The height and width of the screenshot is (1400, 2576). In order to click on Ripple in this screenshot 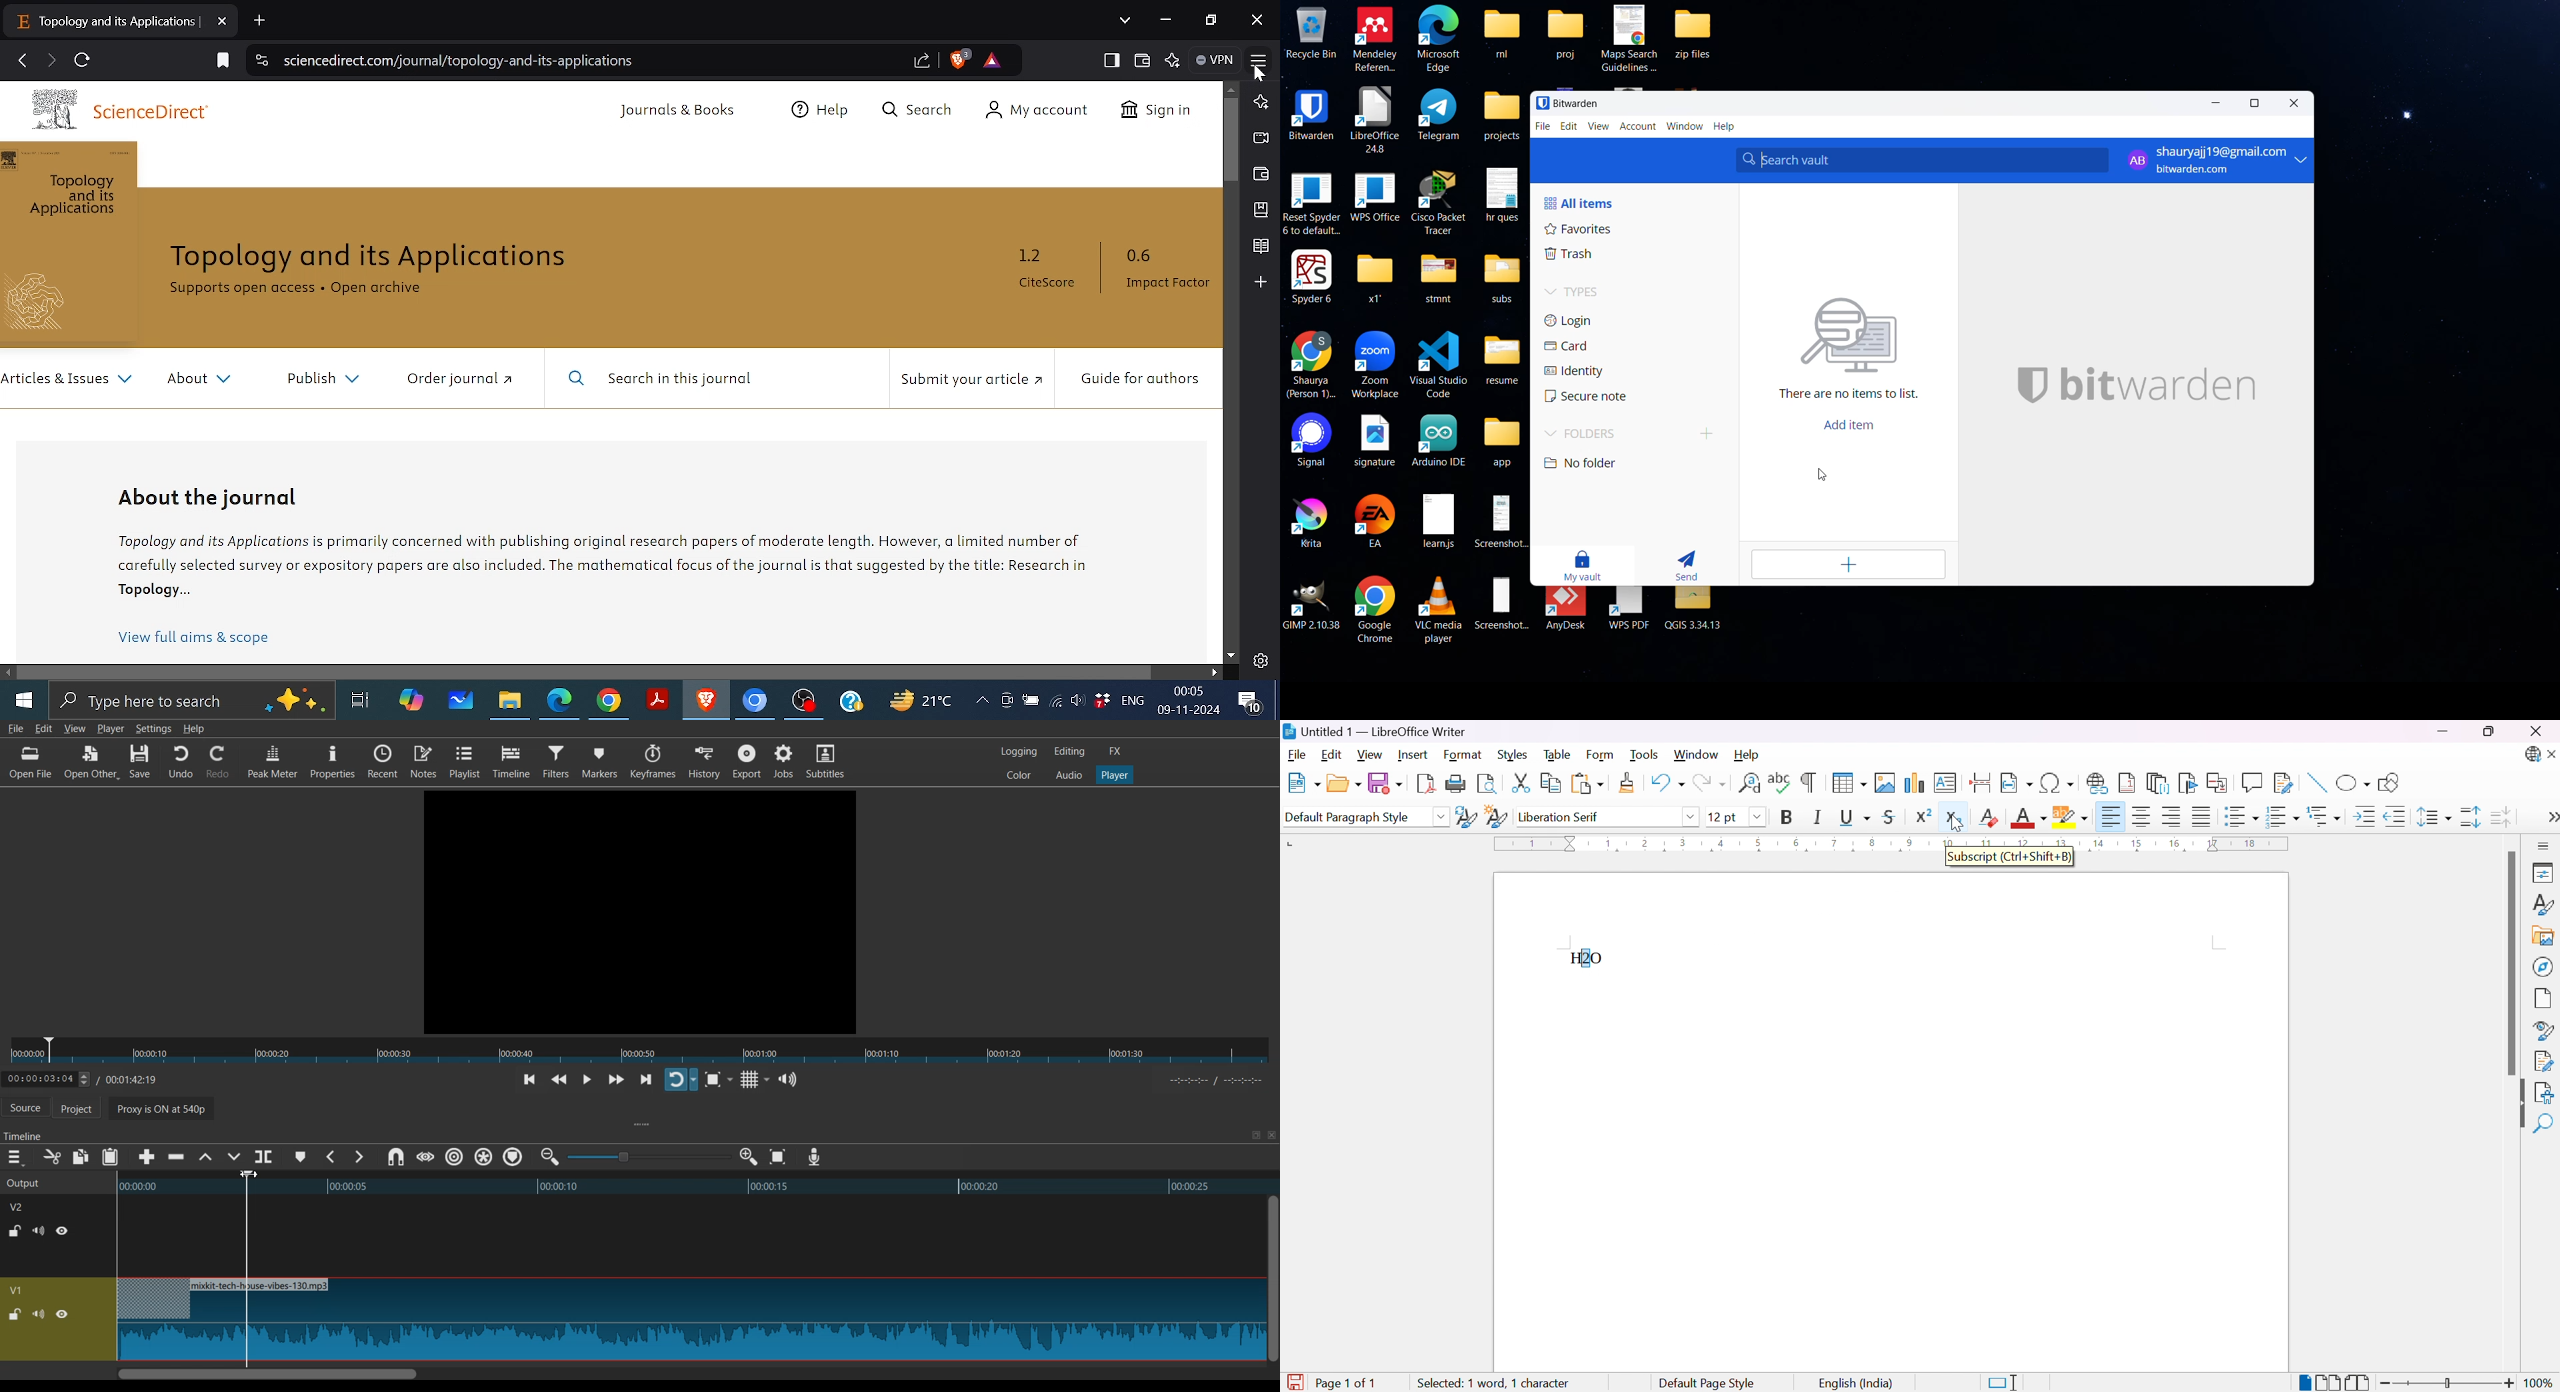, I will do `click(455, 1157)`.